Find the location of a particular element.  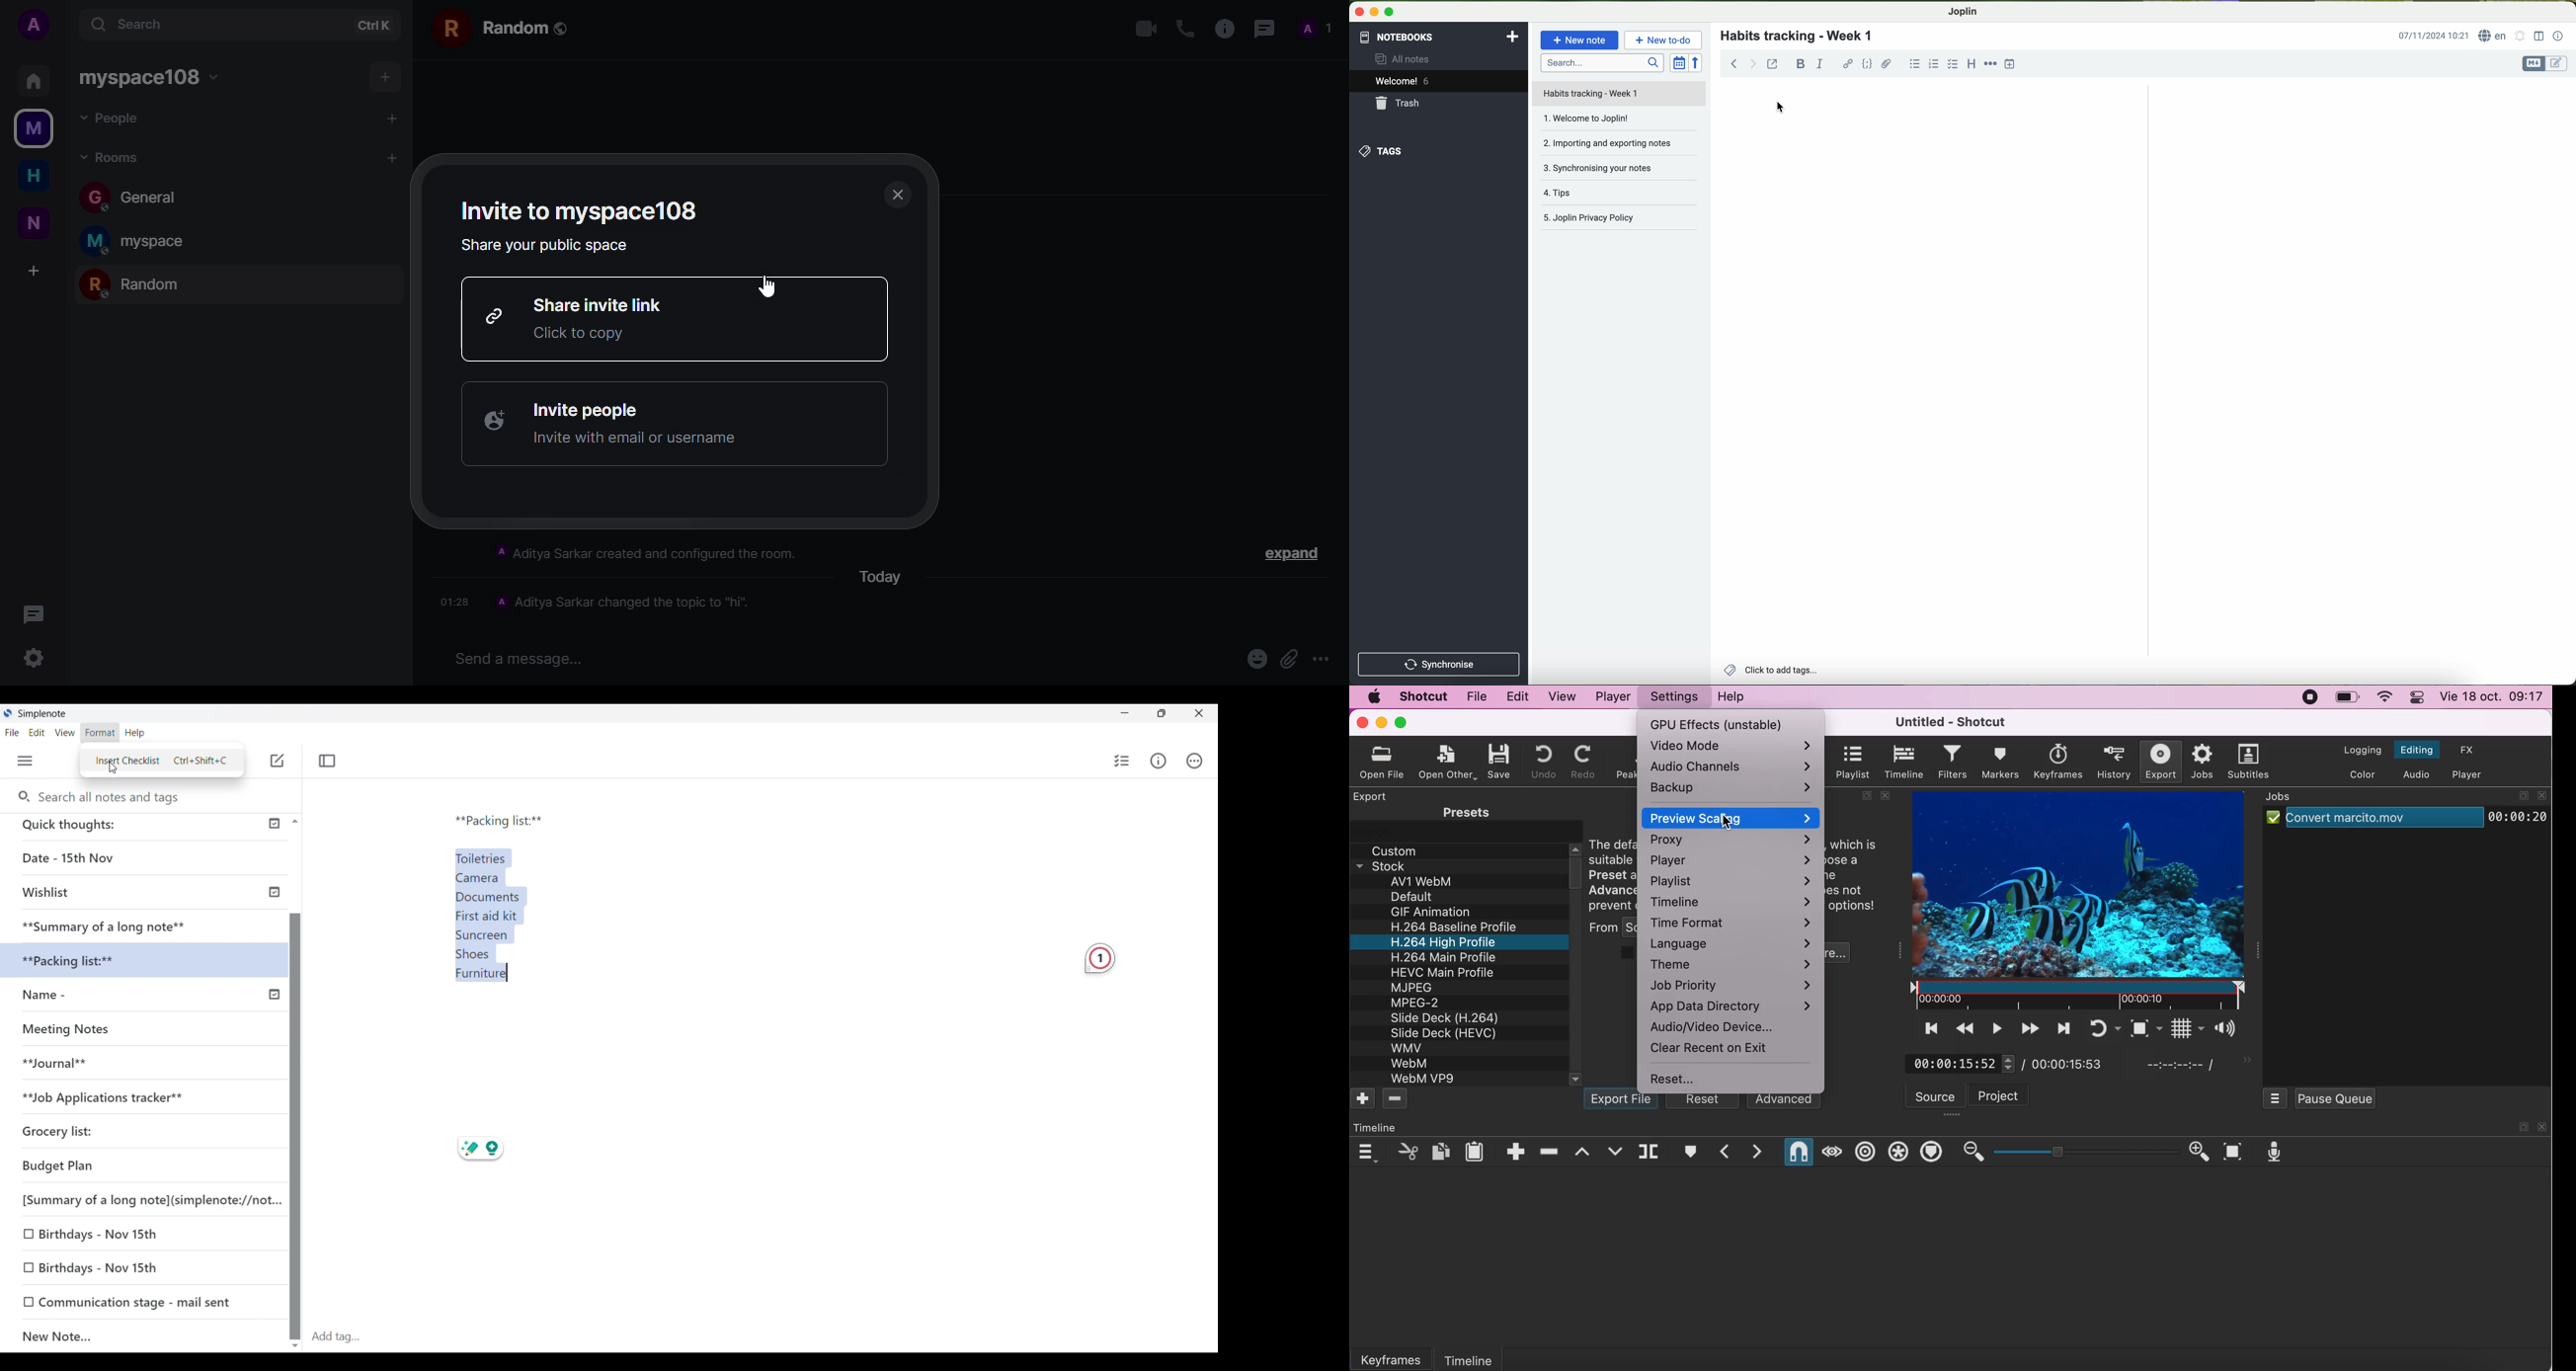

attach file is located at coordinates (1887, 63).